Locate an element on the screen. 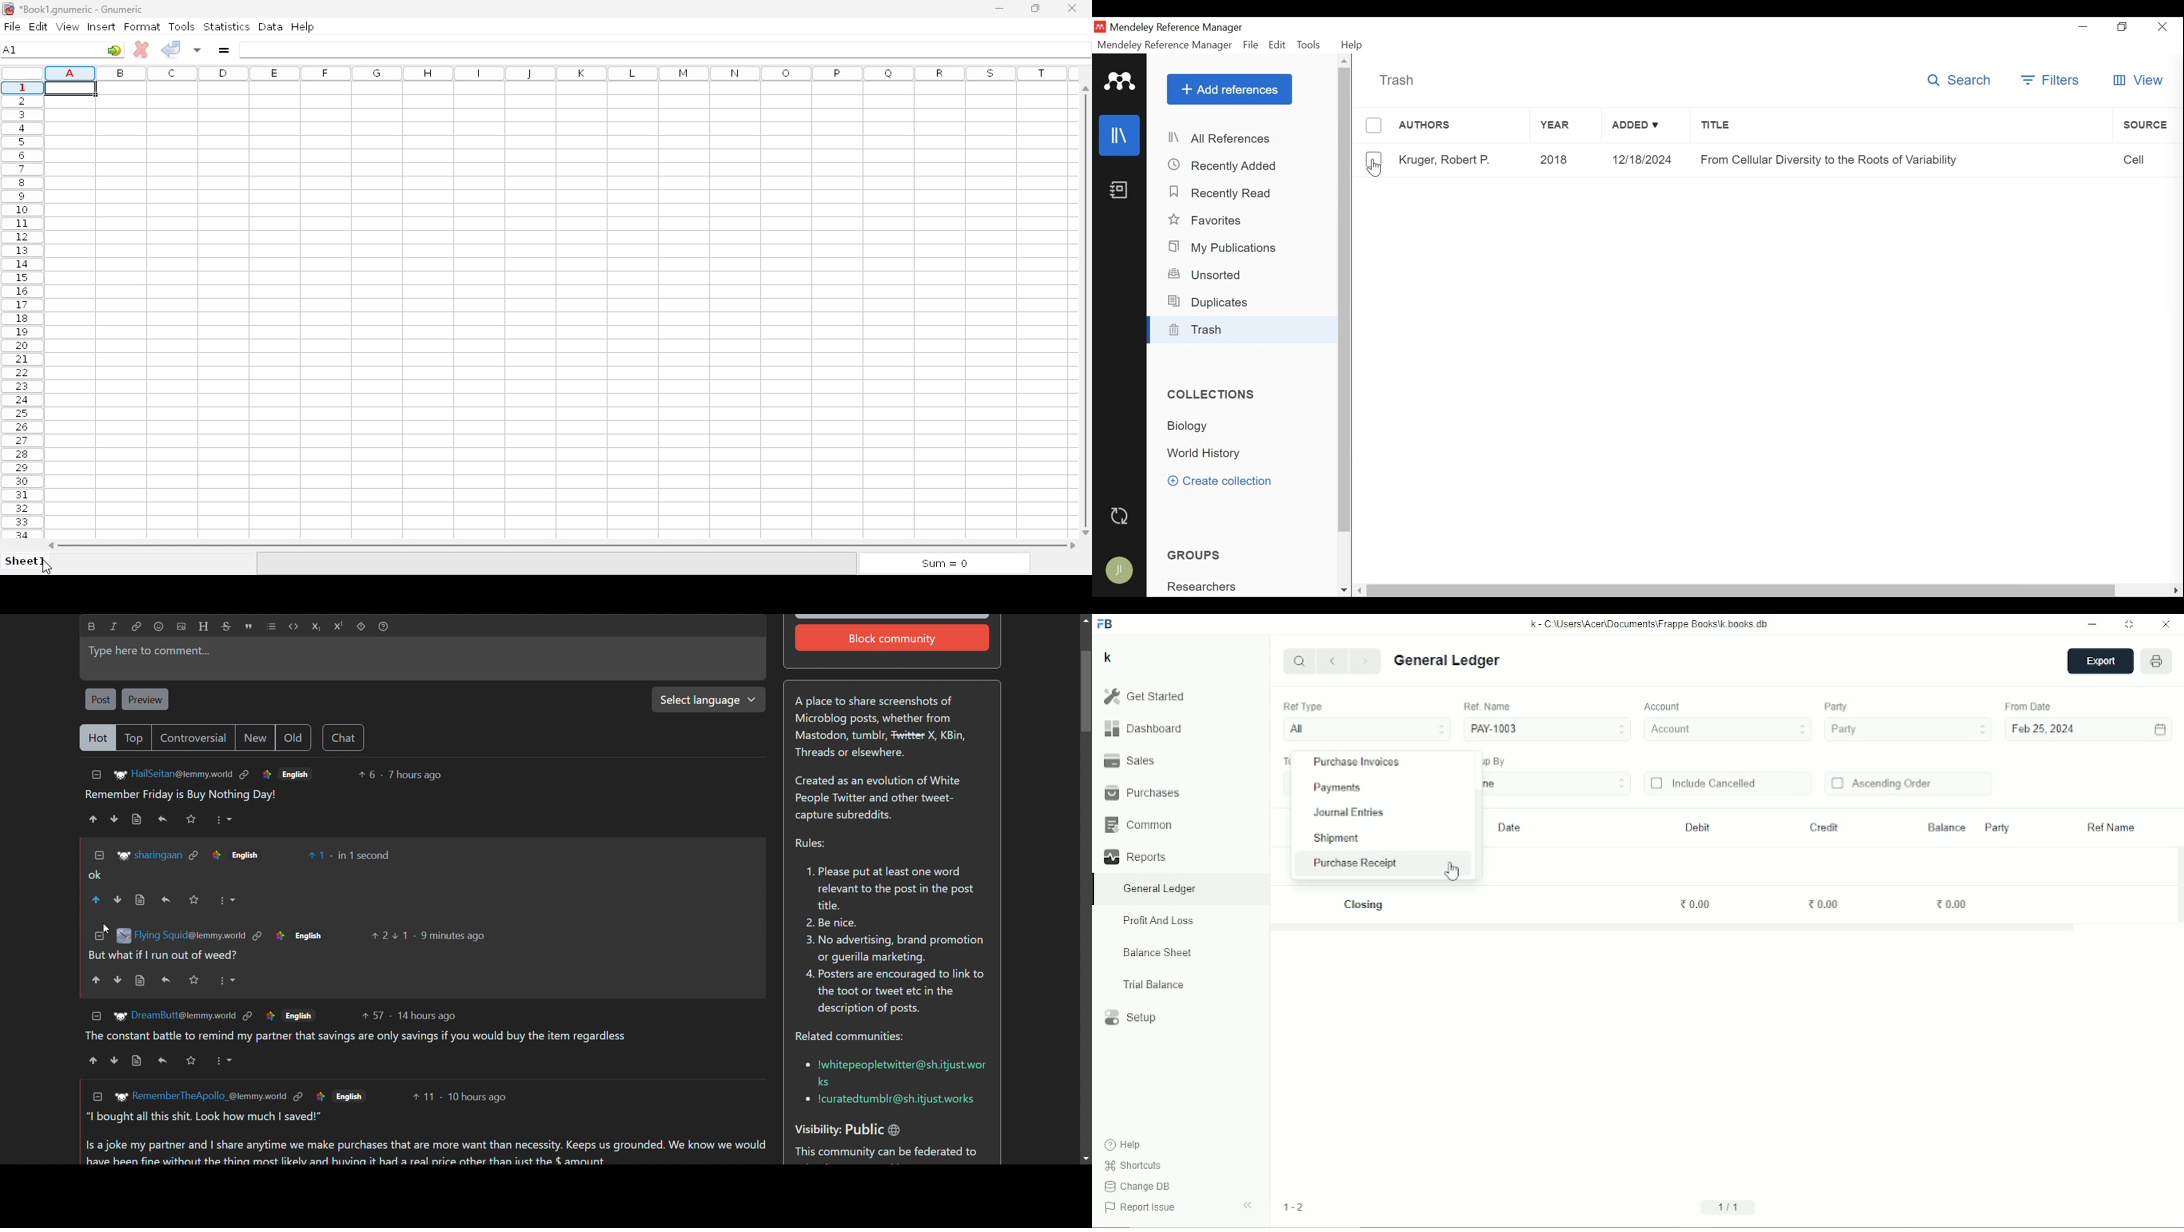 This screenshot has height=1232, width=2184. Trial balance is located at coordinates (1154, 985).